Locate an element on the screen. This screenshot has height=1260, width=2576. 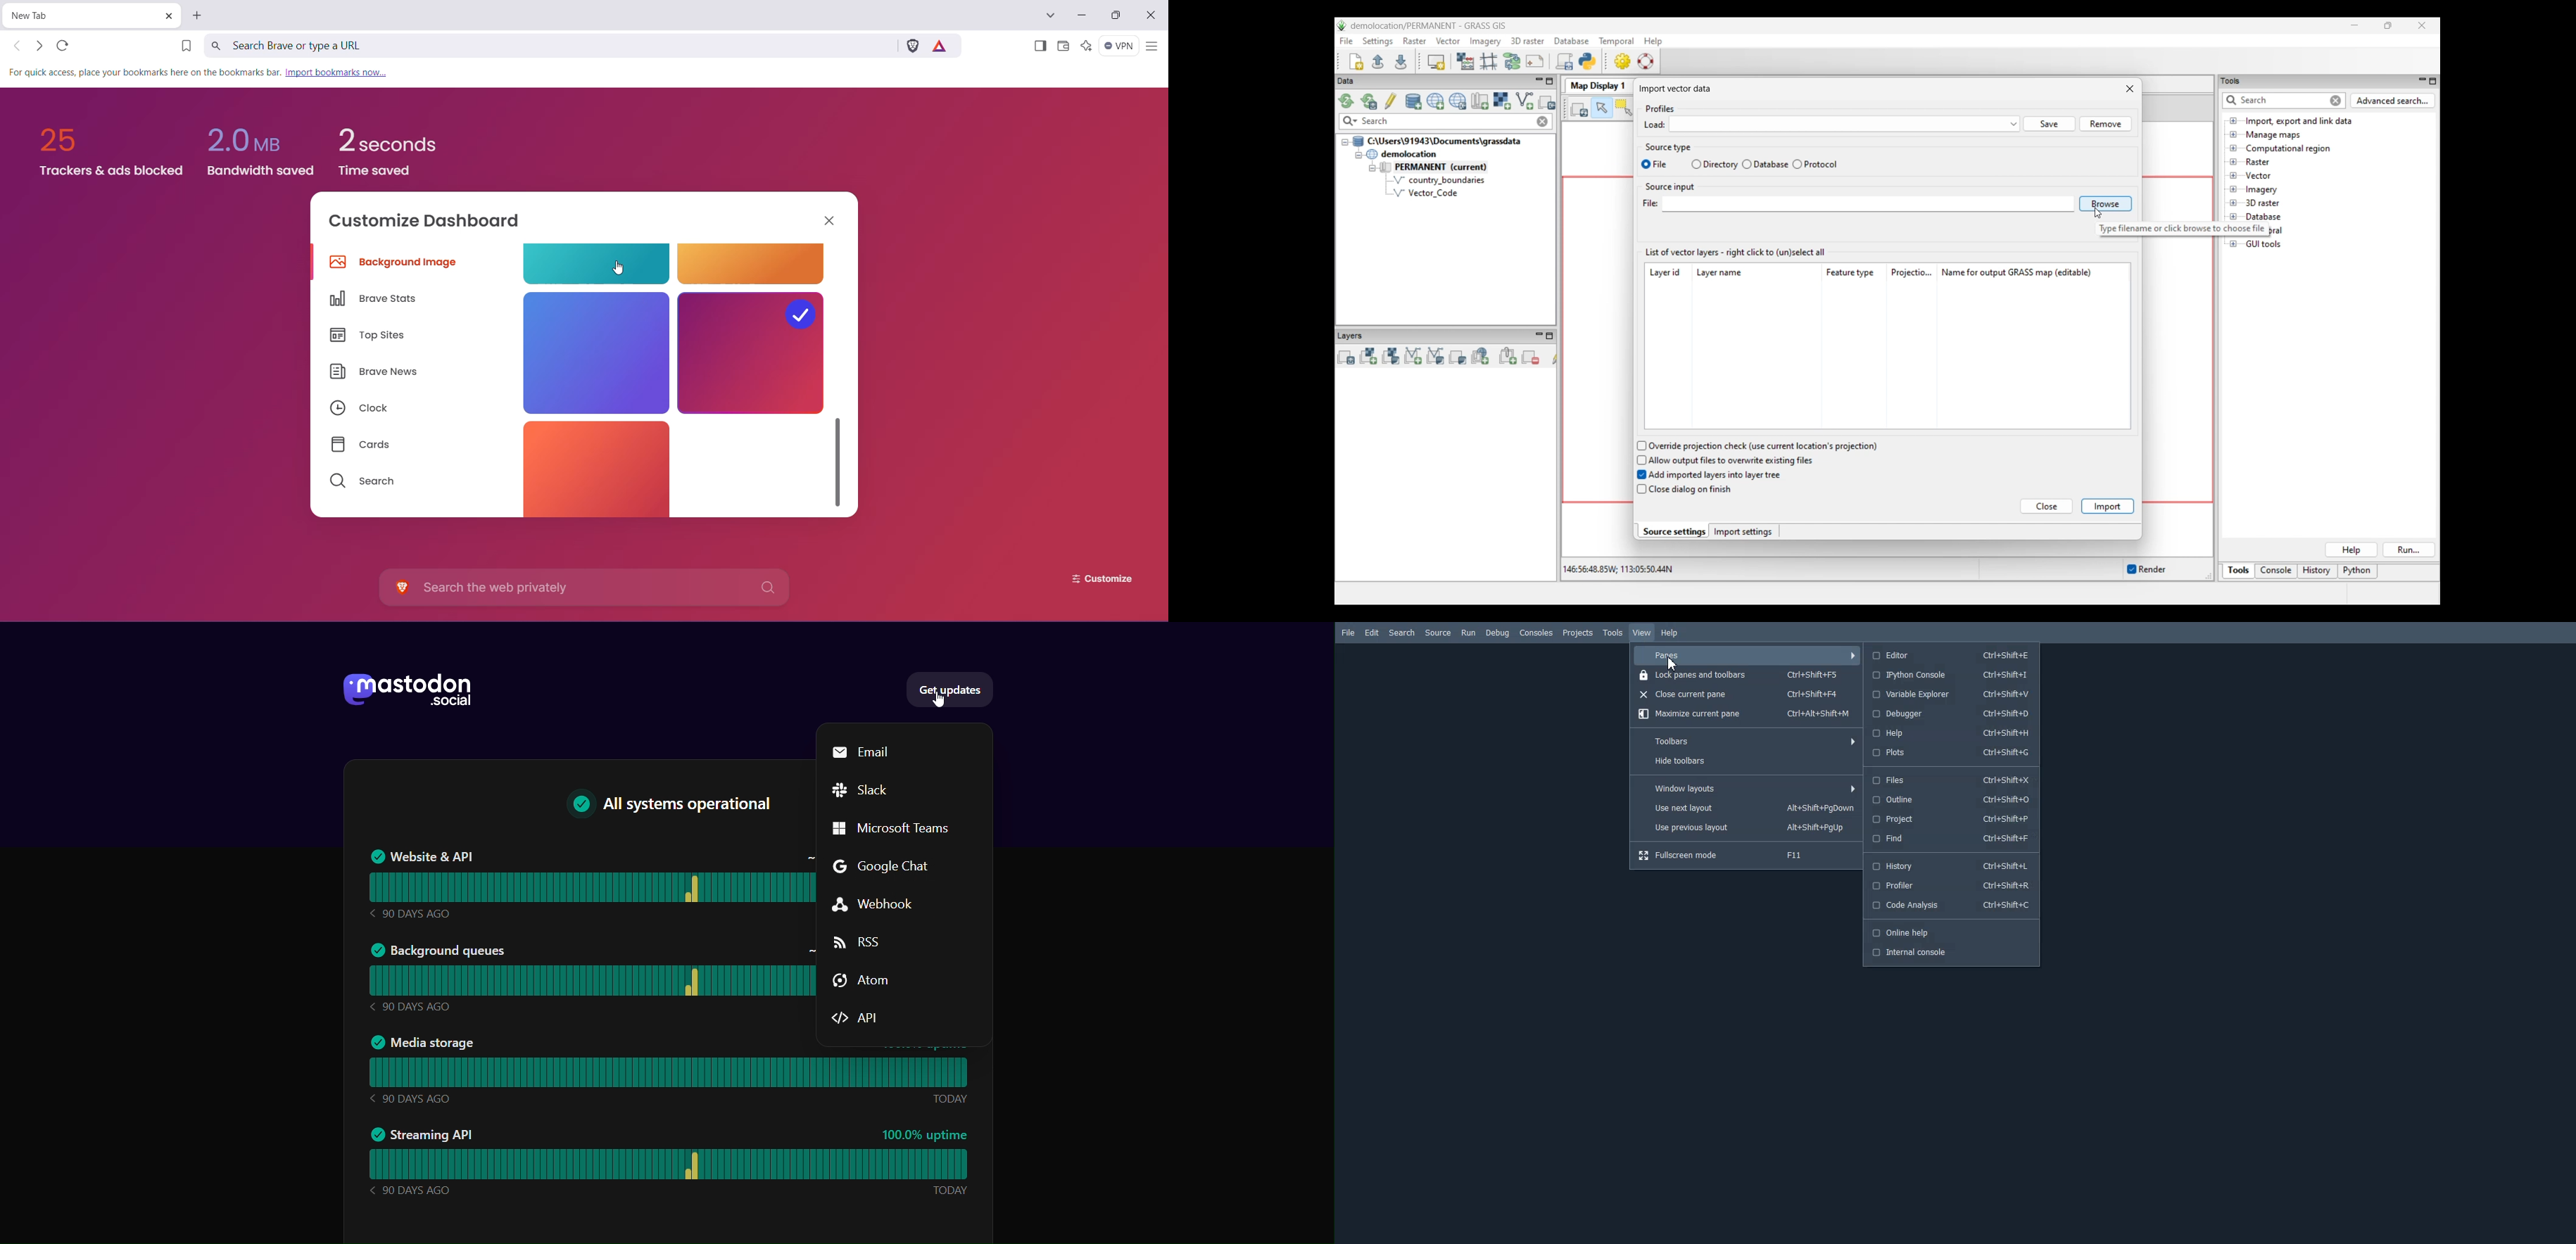
Toolbars is located at coordinates (1746, 740).